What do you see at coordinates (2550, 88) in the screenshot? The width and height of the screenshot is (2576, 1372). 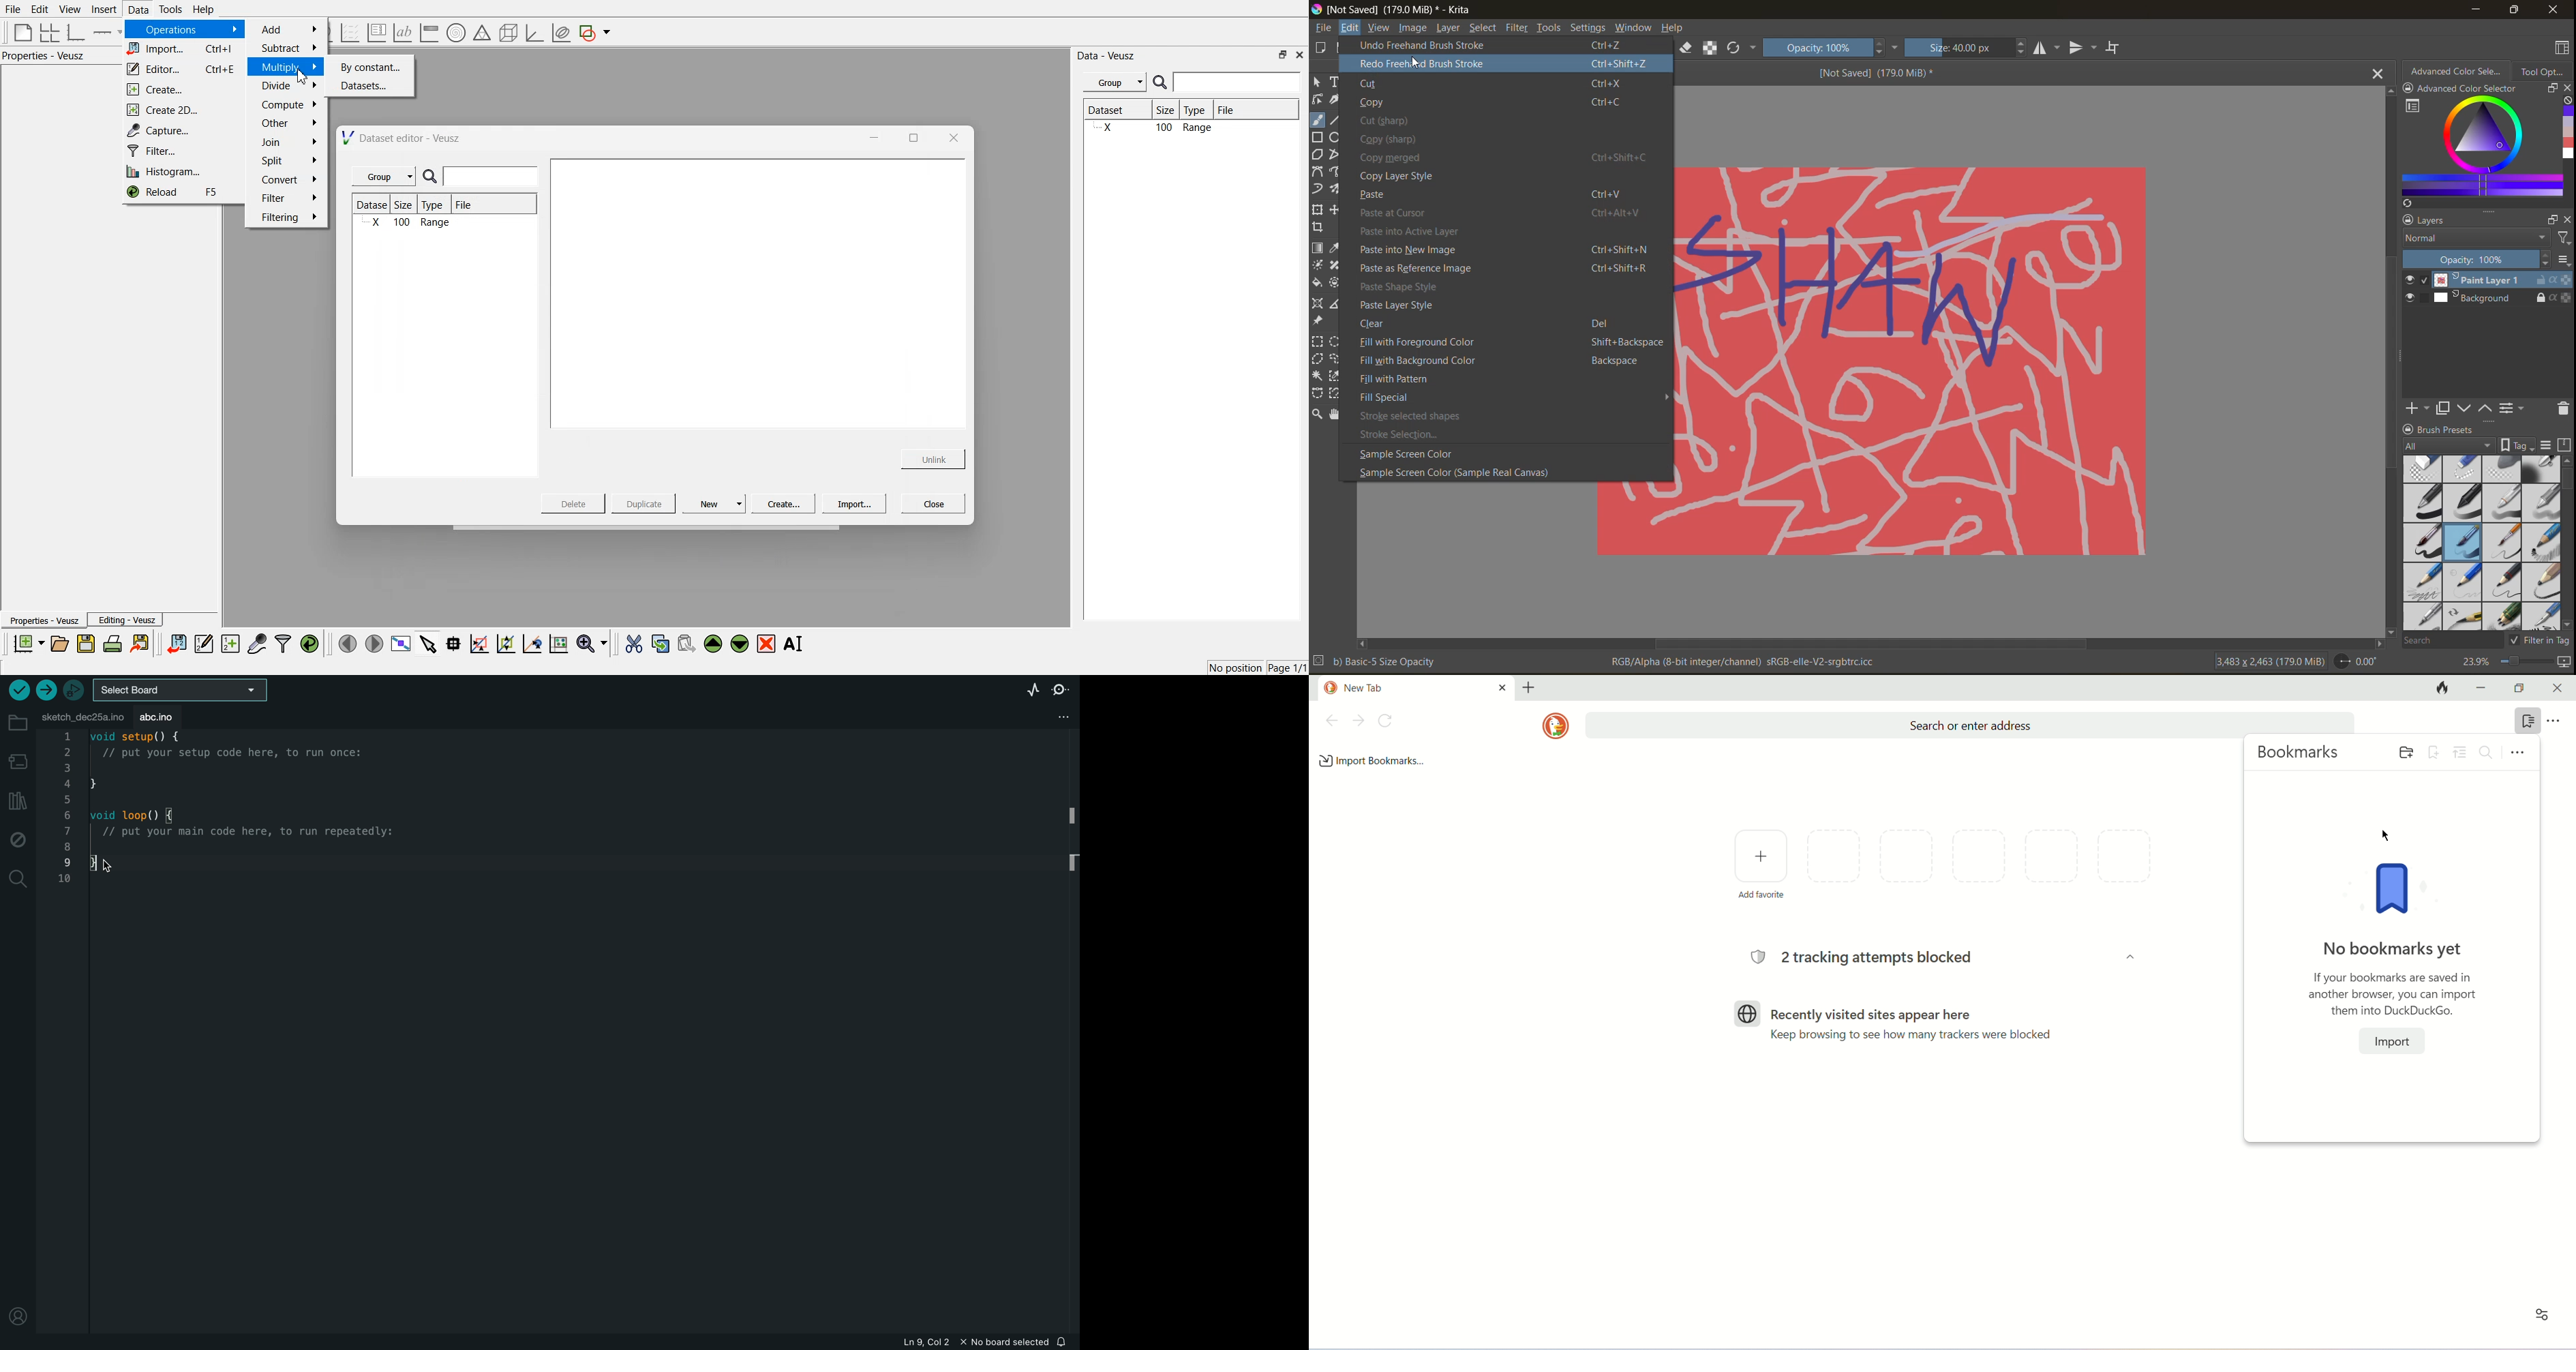 I see `float docker` at bounding box center [2550, 88].